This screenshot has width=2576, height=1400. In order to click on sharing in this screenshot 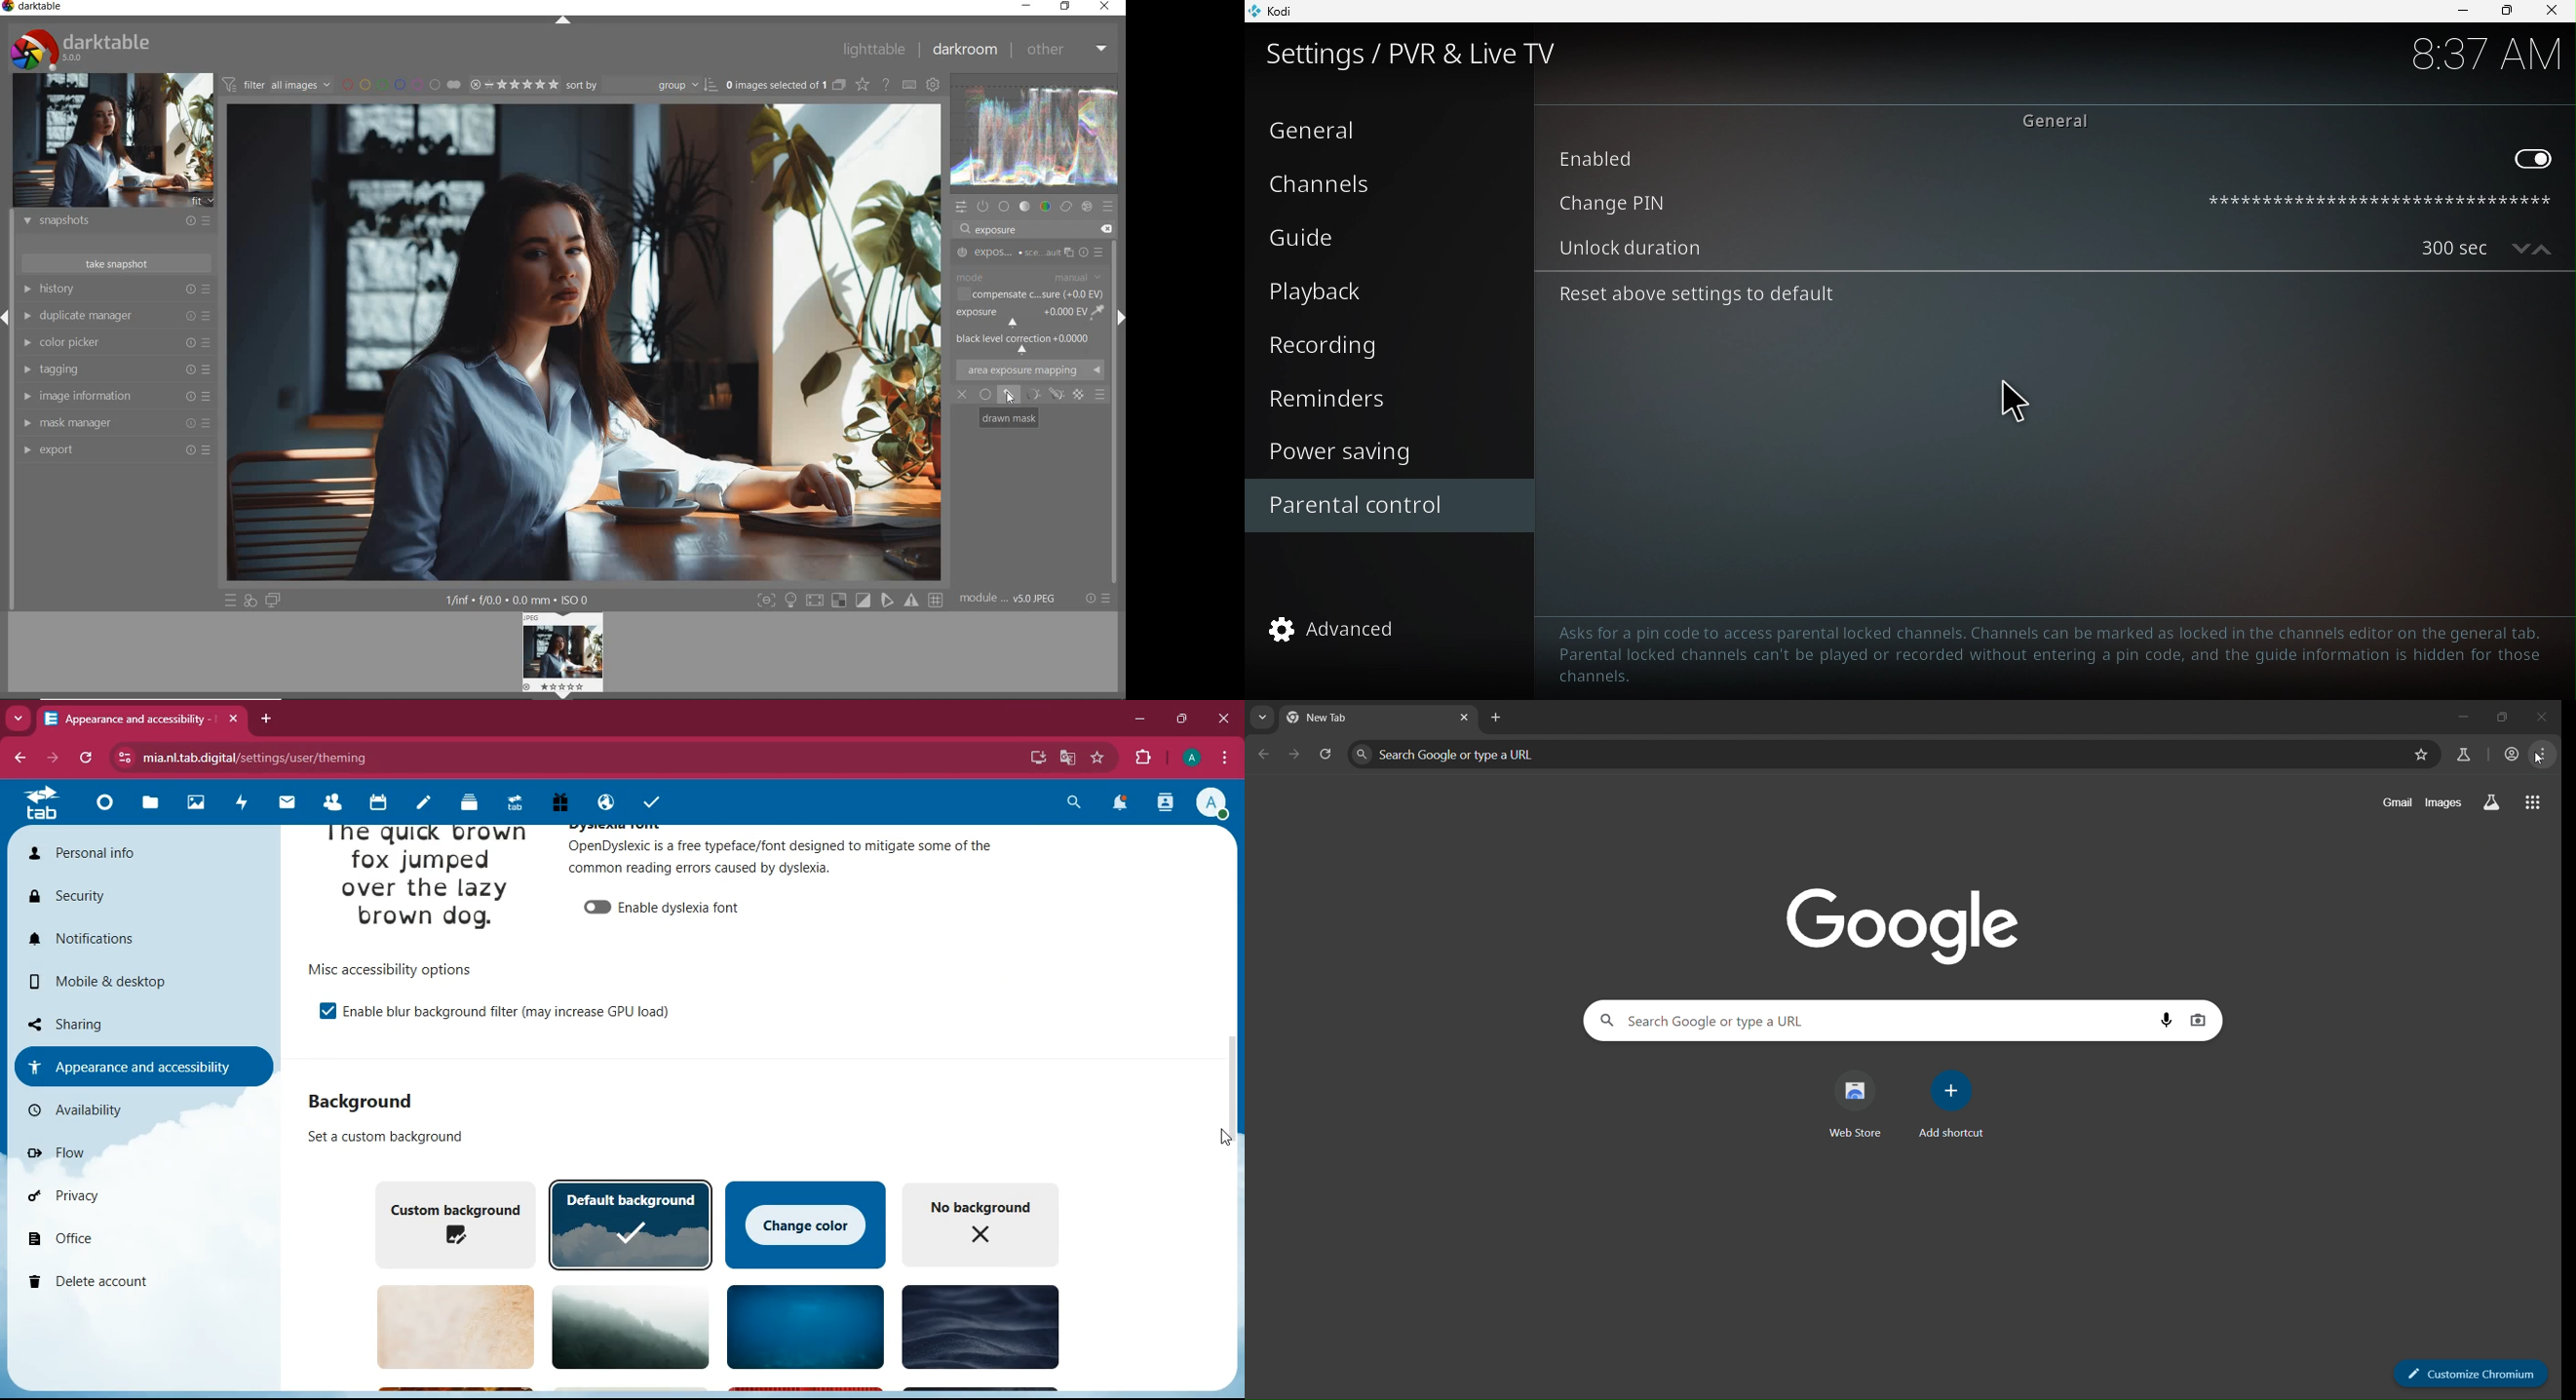, I will do `click(136, 1022)`.